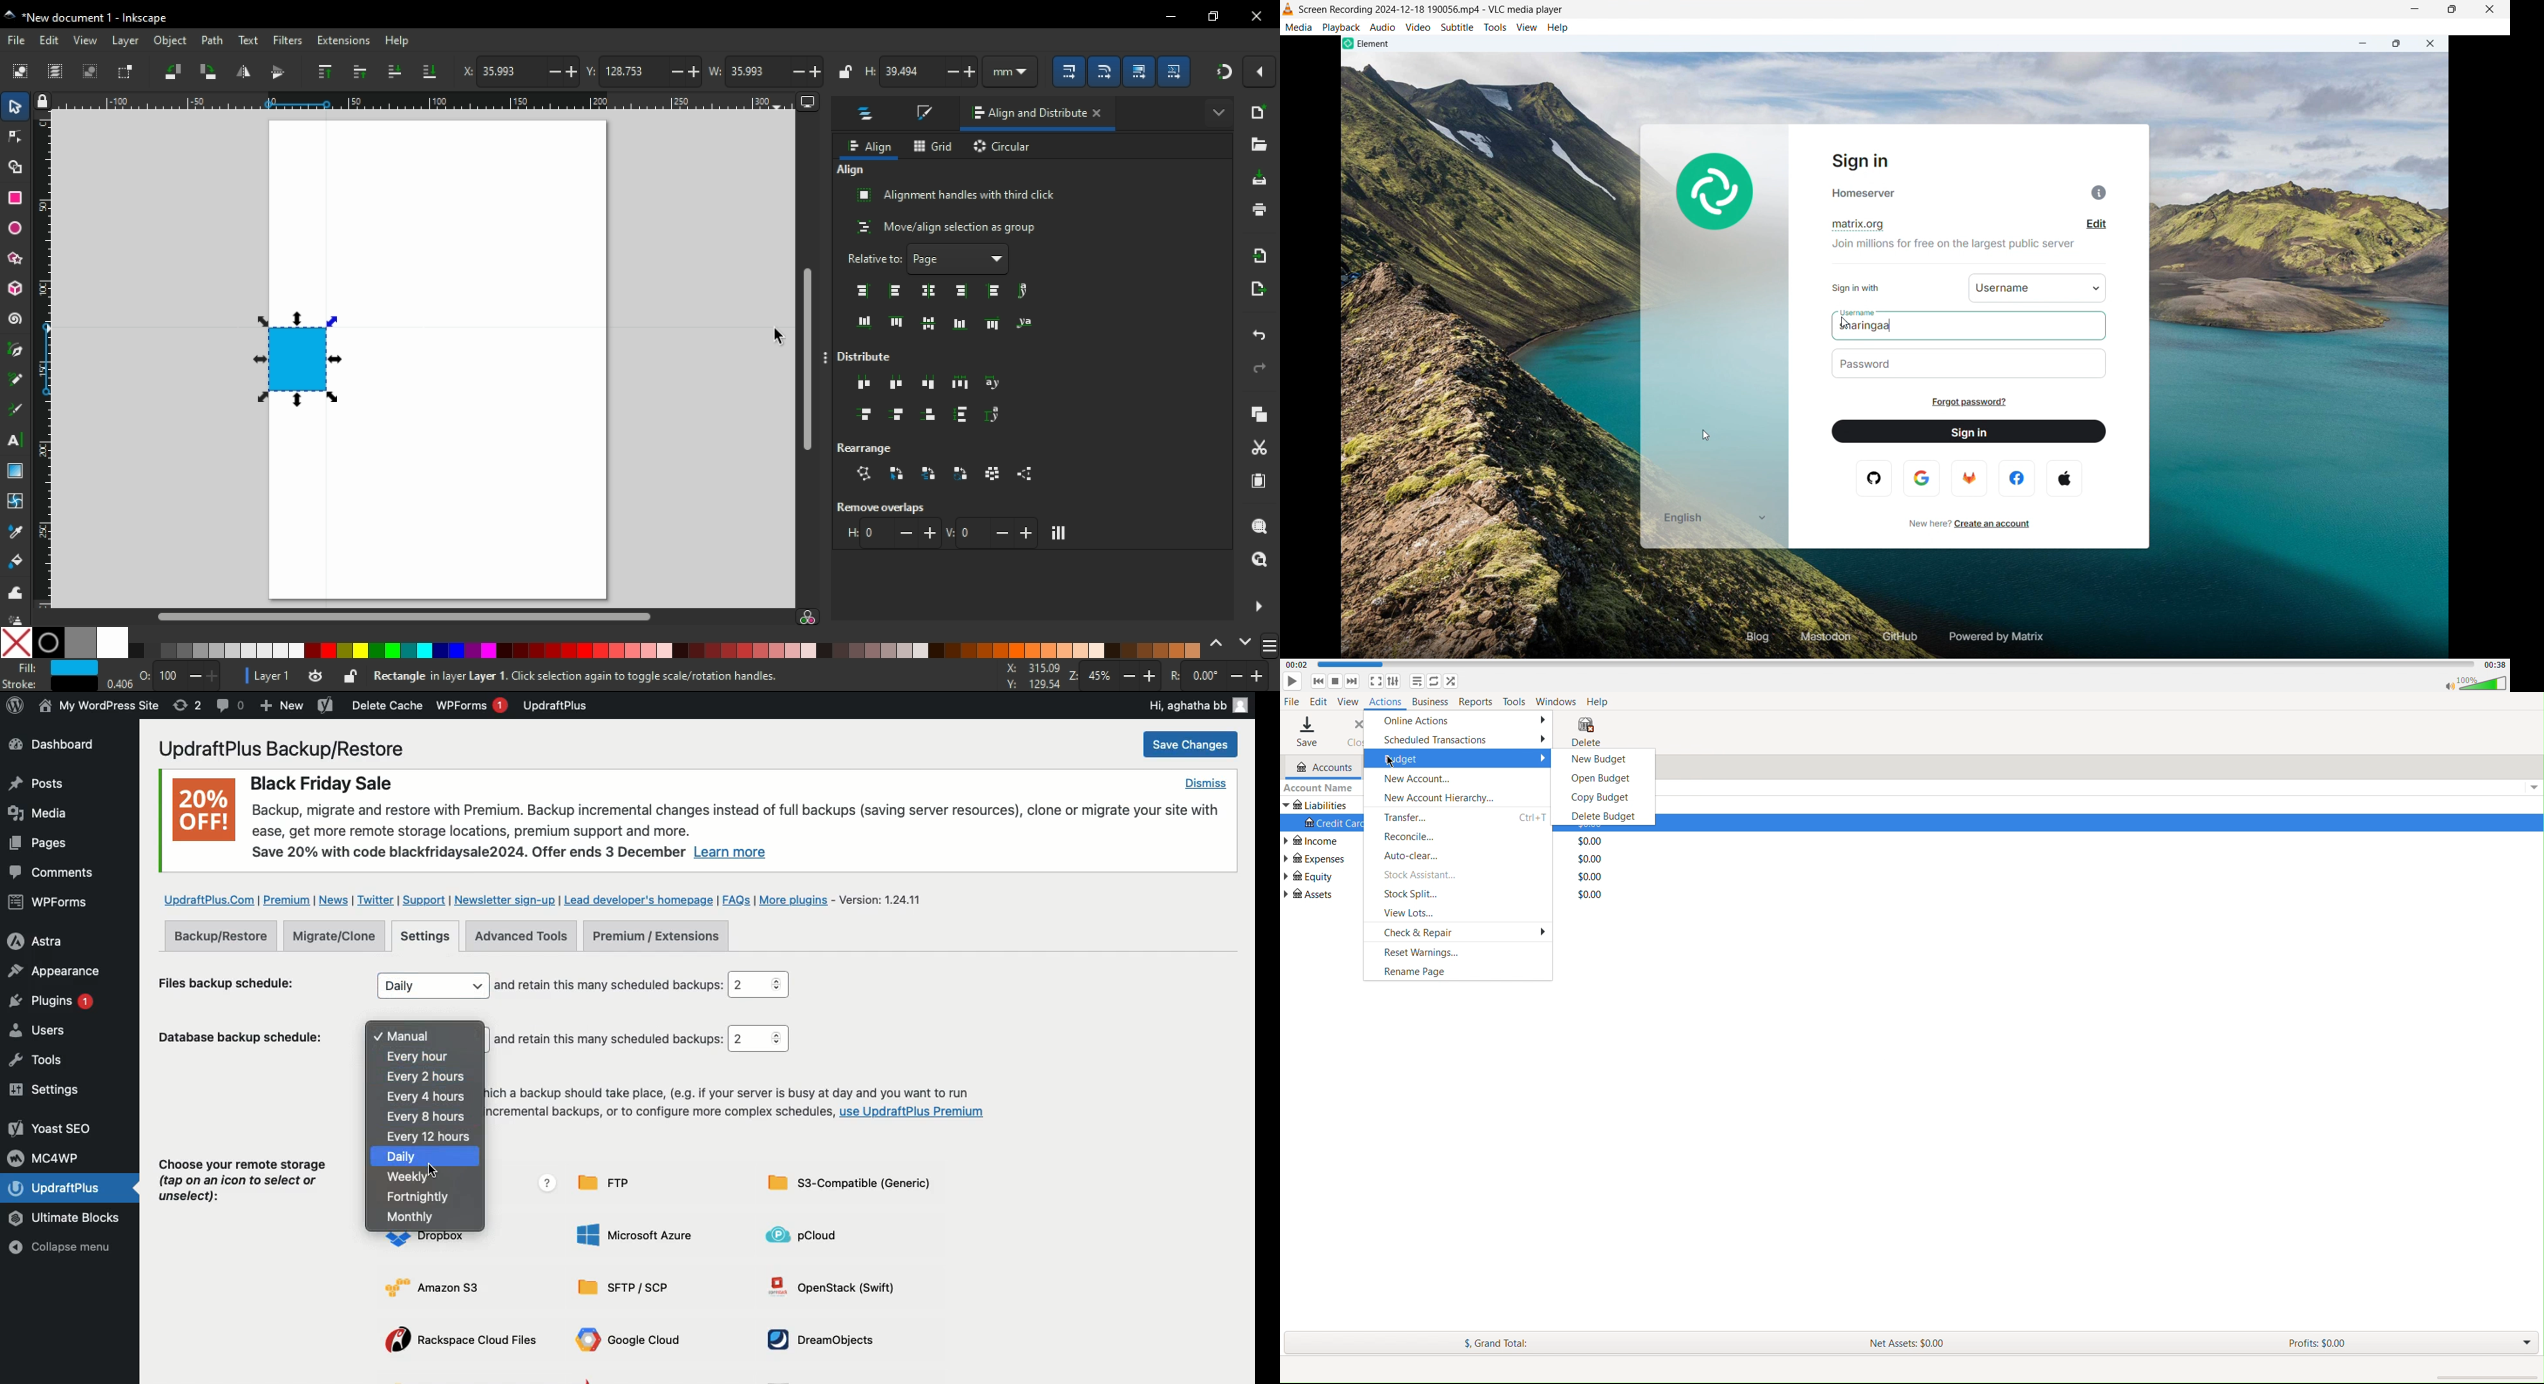  What do you see at coordinates (897, 290) in the screenshot?
I see `align left edges` at bounding box center [897, 290].